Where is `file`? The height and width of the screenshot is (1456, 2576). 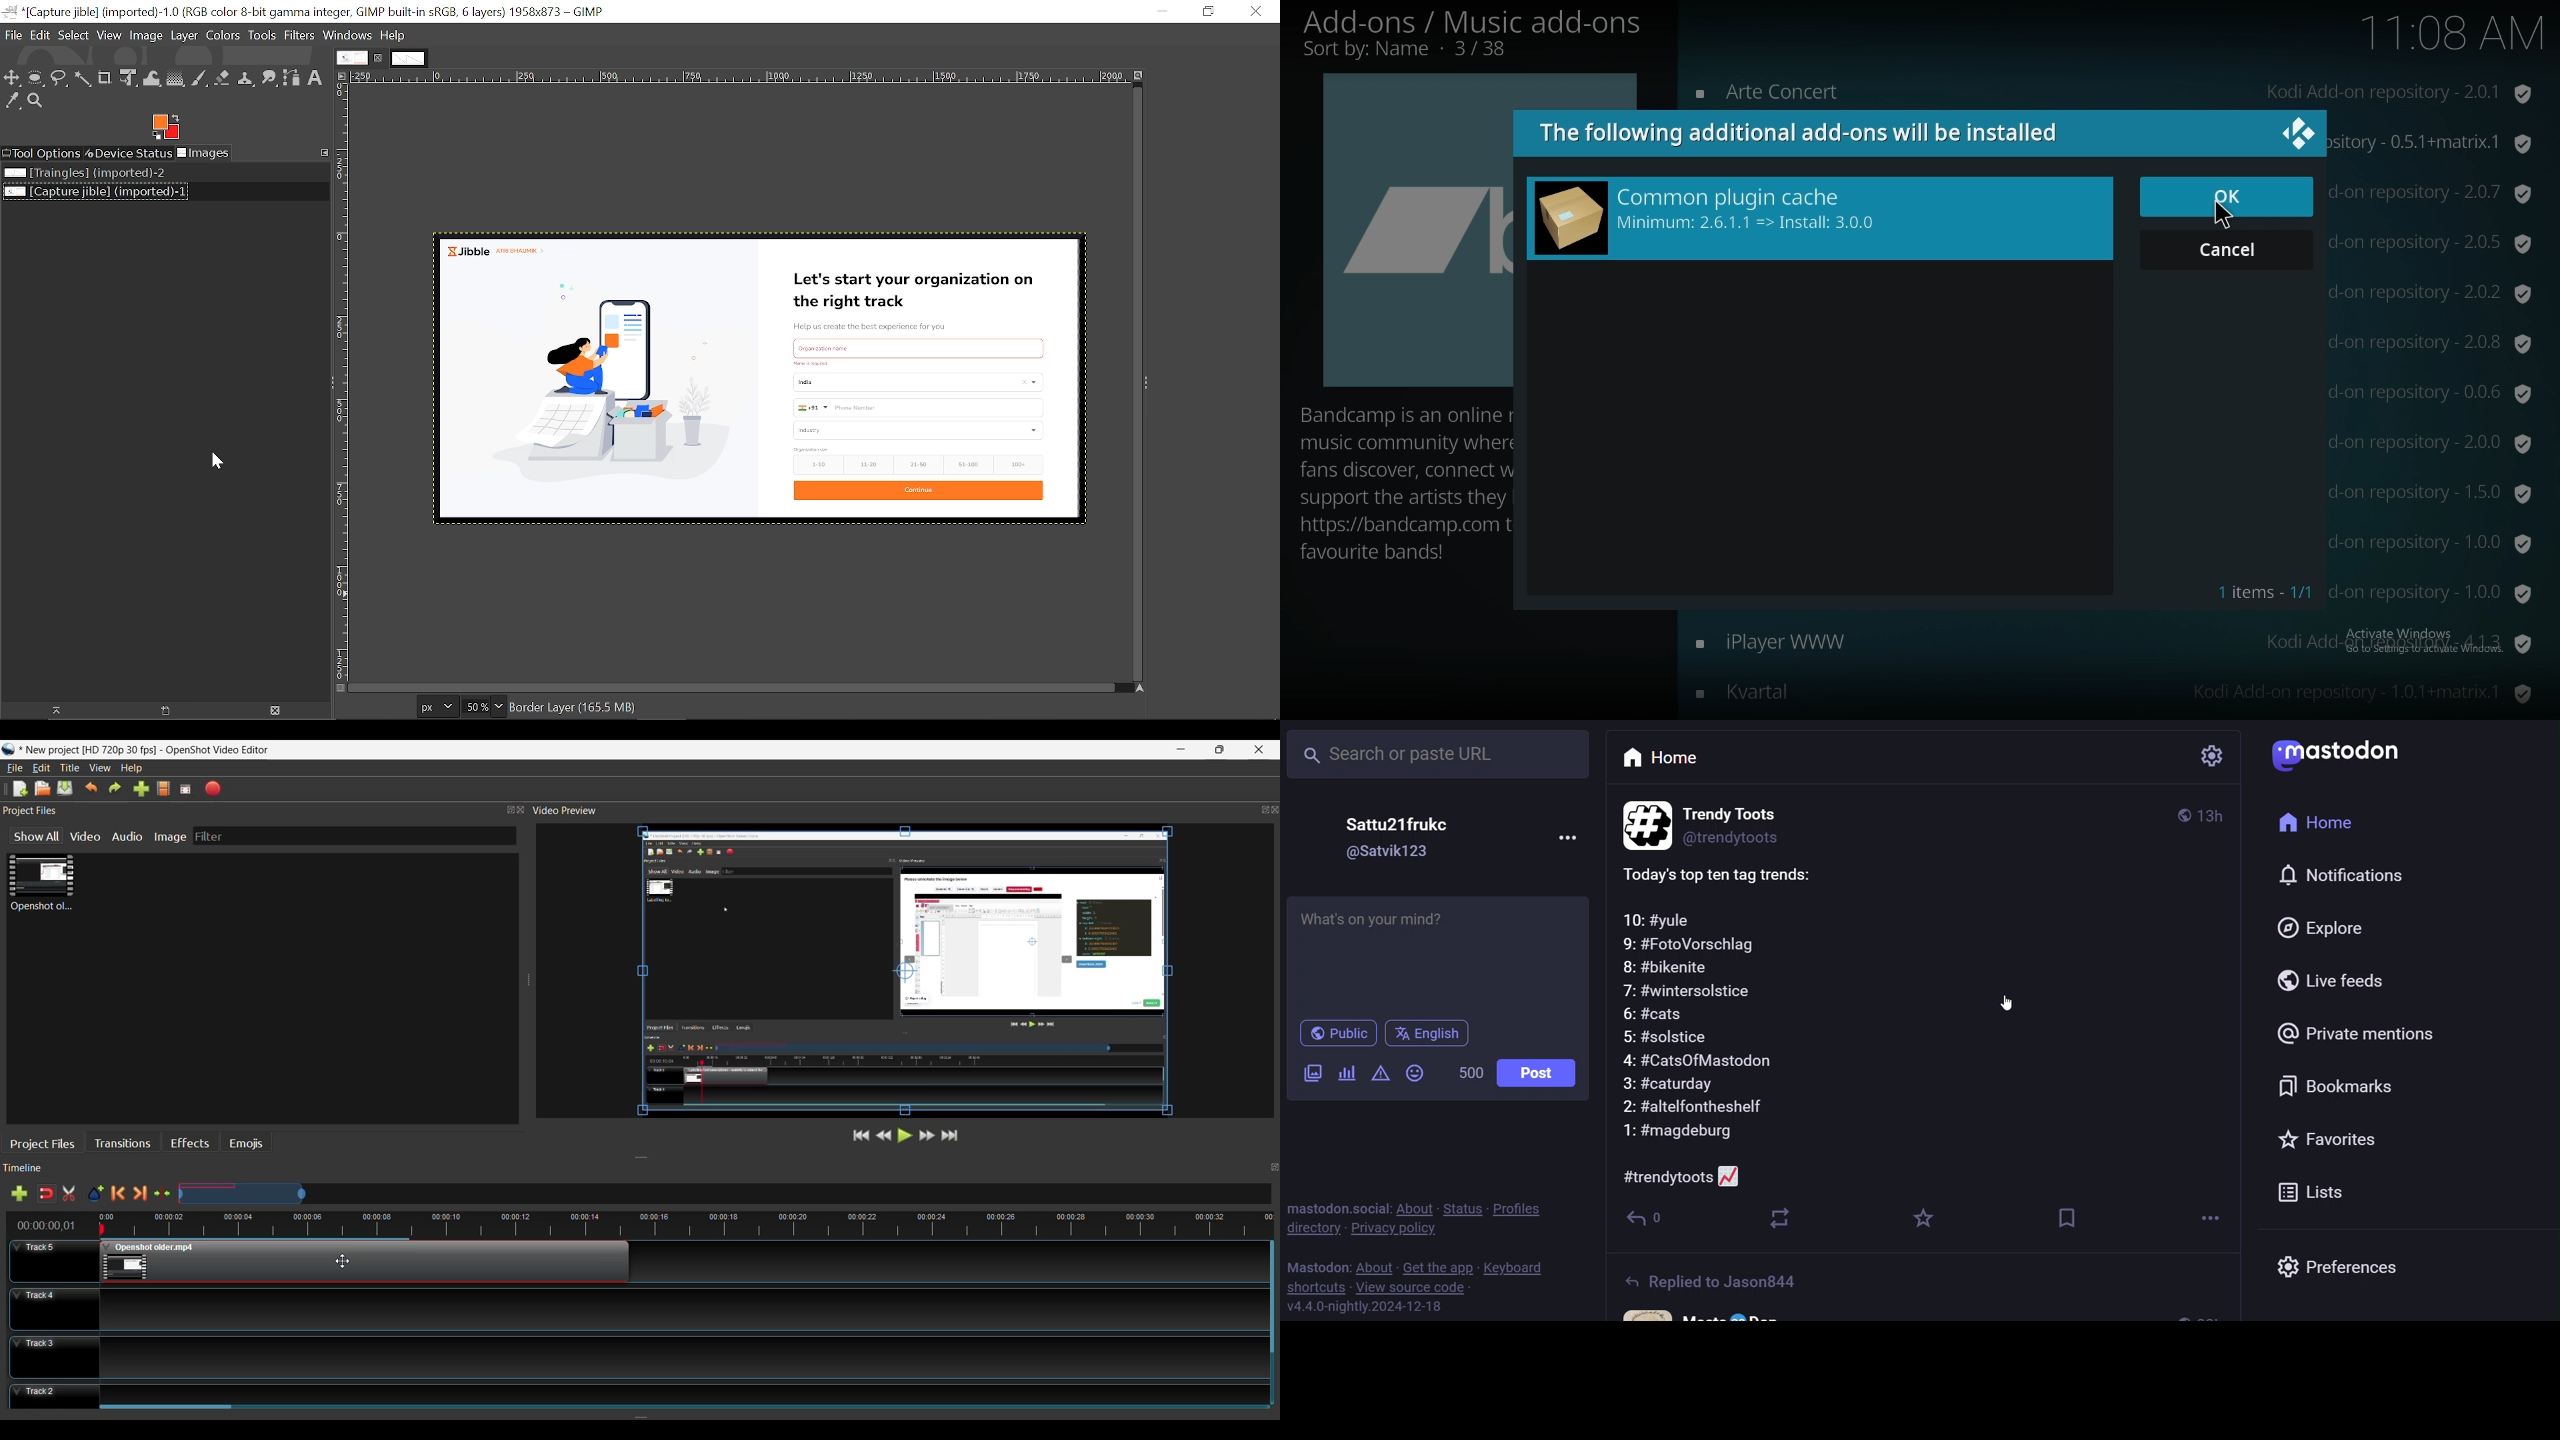
file is located at coordinates (1820, 218).